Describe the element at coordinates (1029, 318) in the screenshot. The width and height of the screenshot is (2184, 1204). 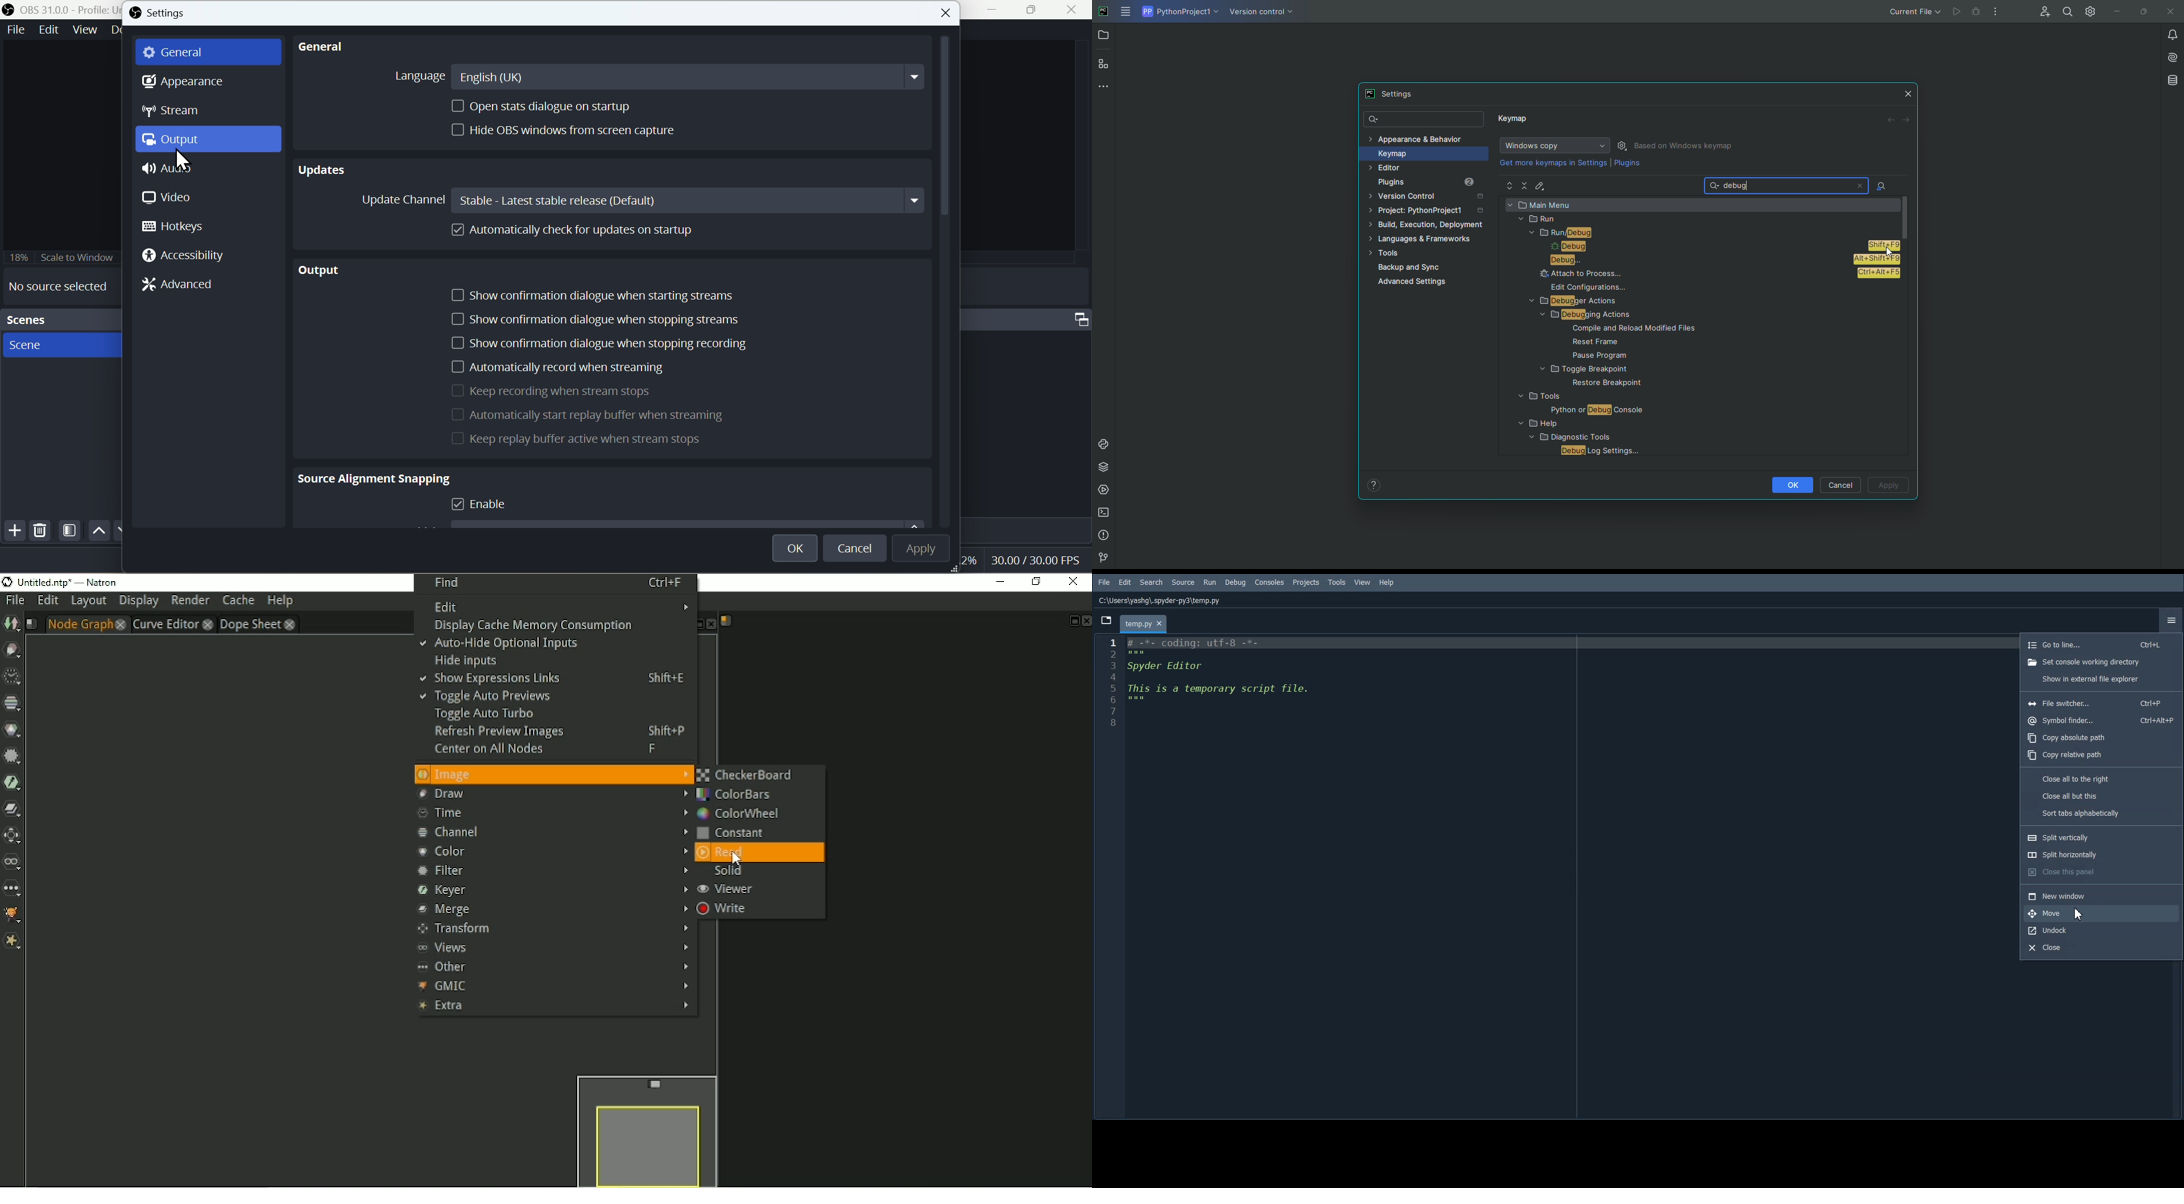
I see `Audio mixer` at that location.